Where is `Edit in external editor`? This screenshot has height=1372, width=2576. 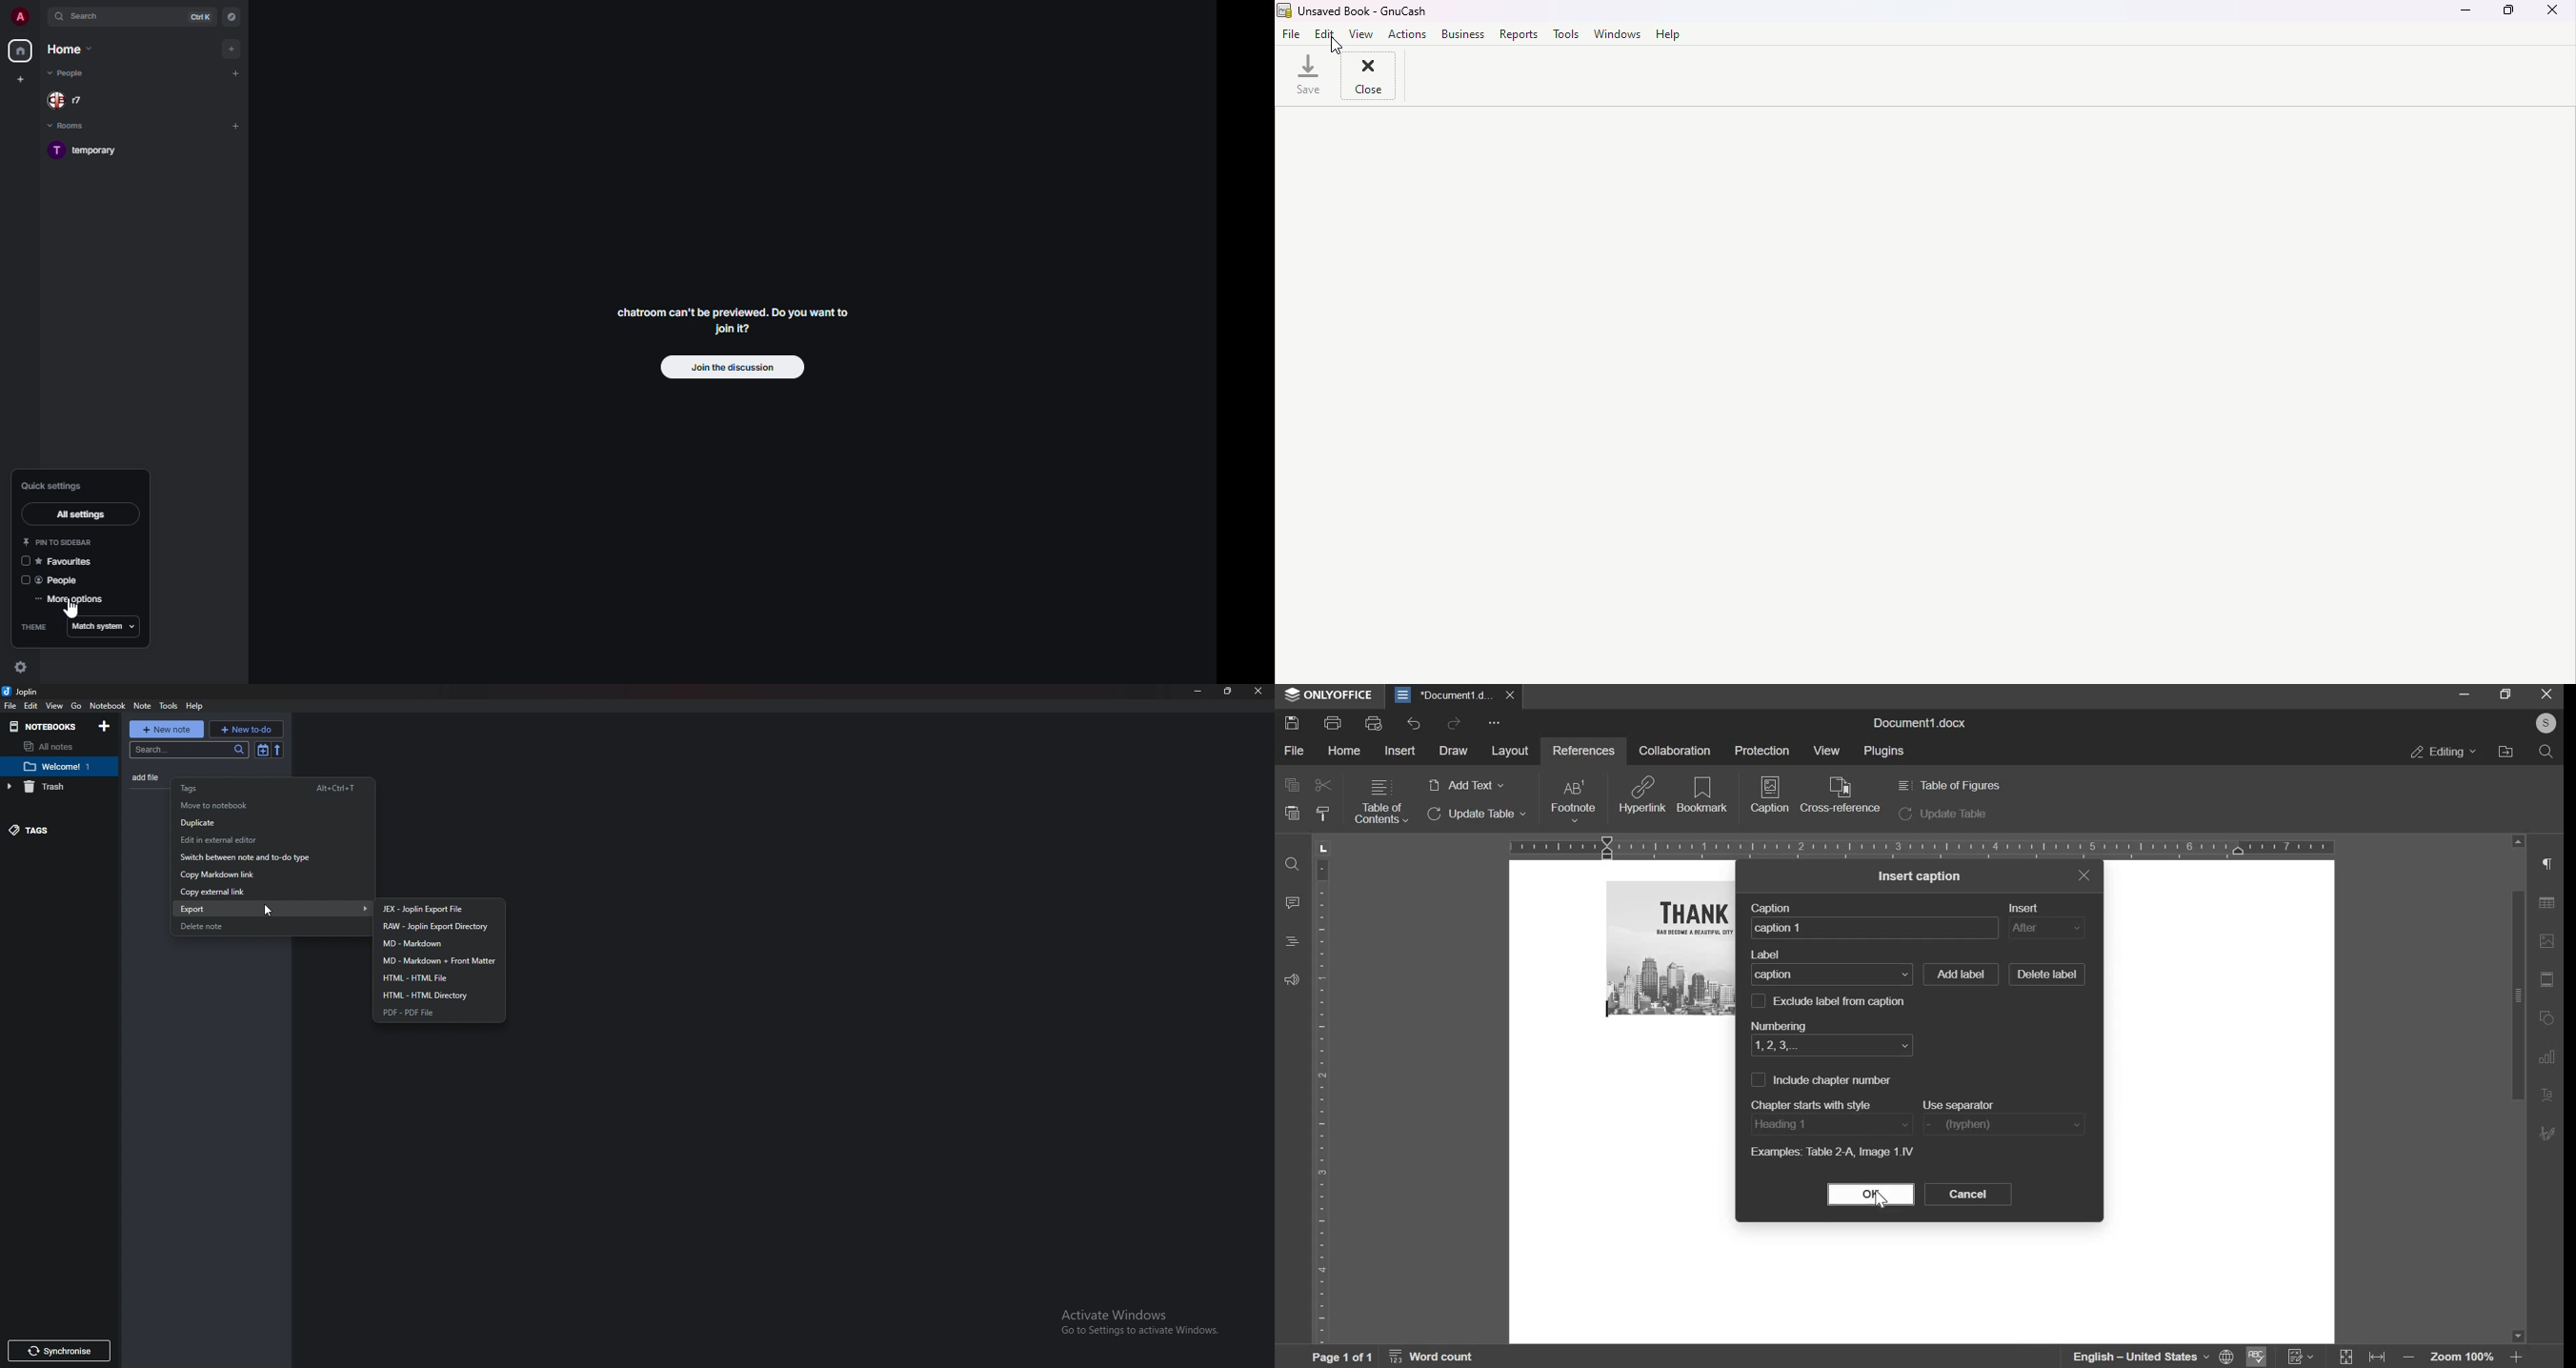 Edit in external editor is located at coordinates (265, 840).